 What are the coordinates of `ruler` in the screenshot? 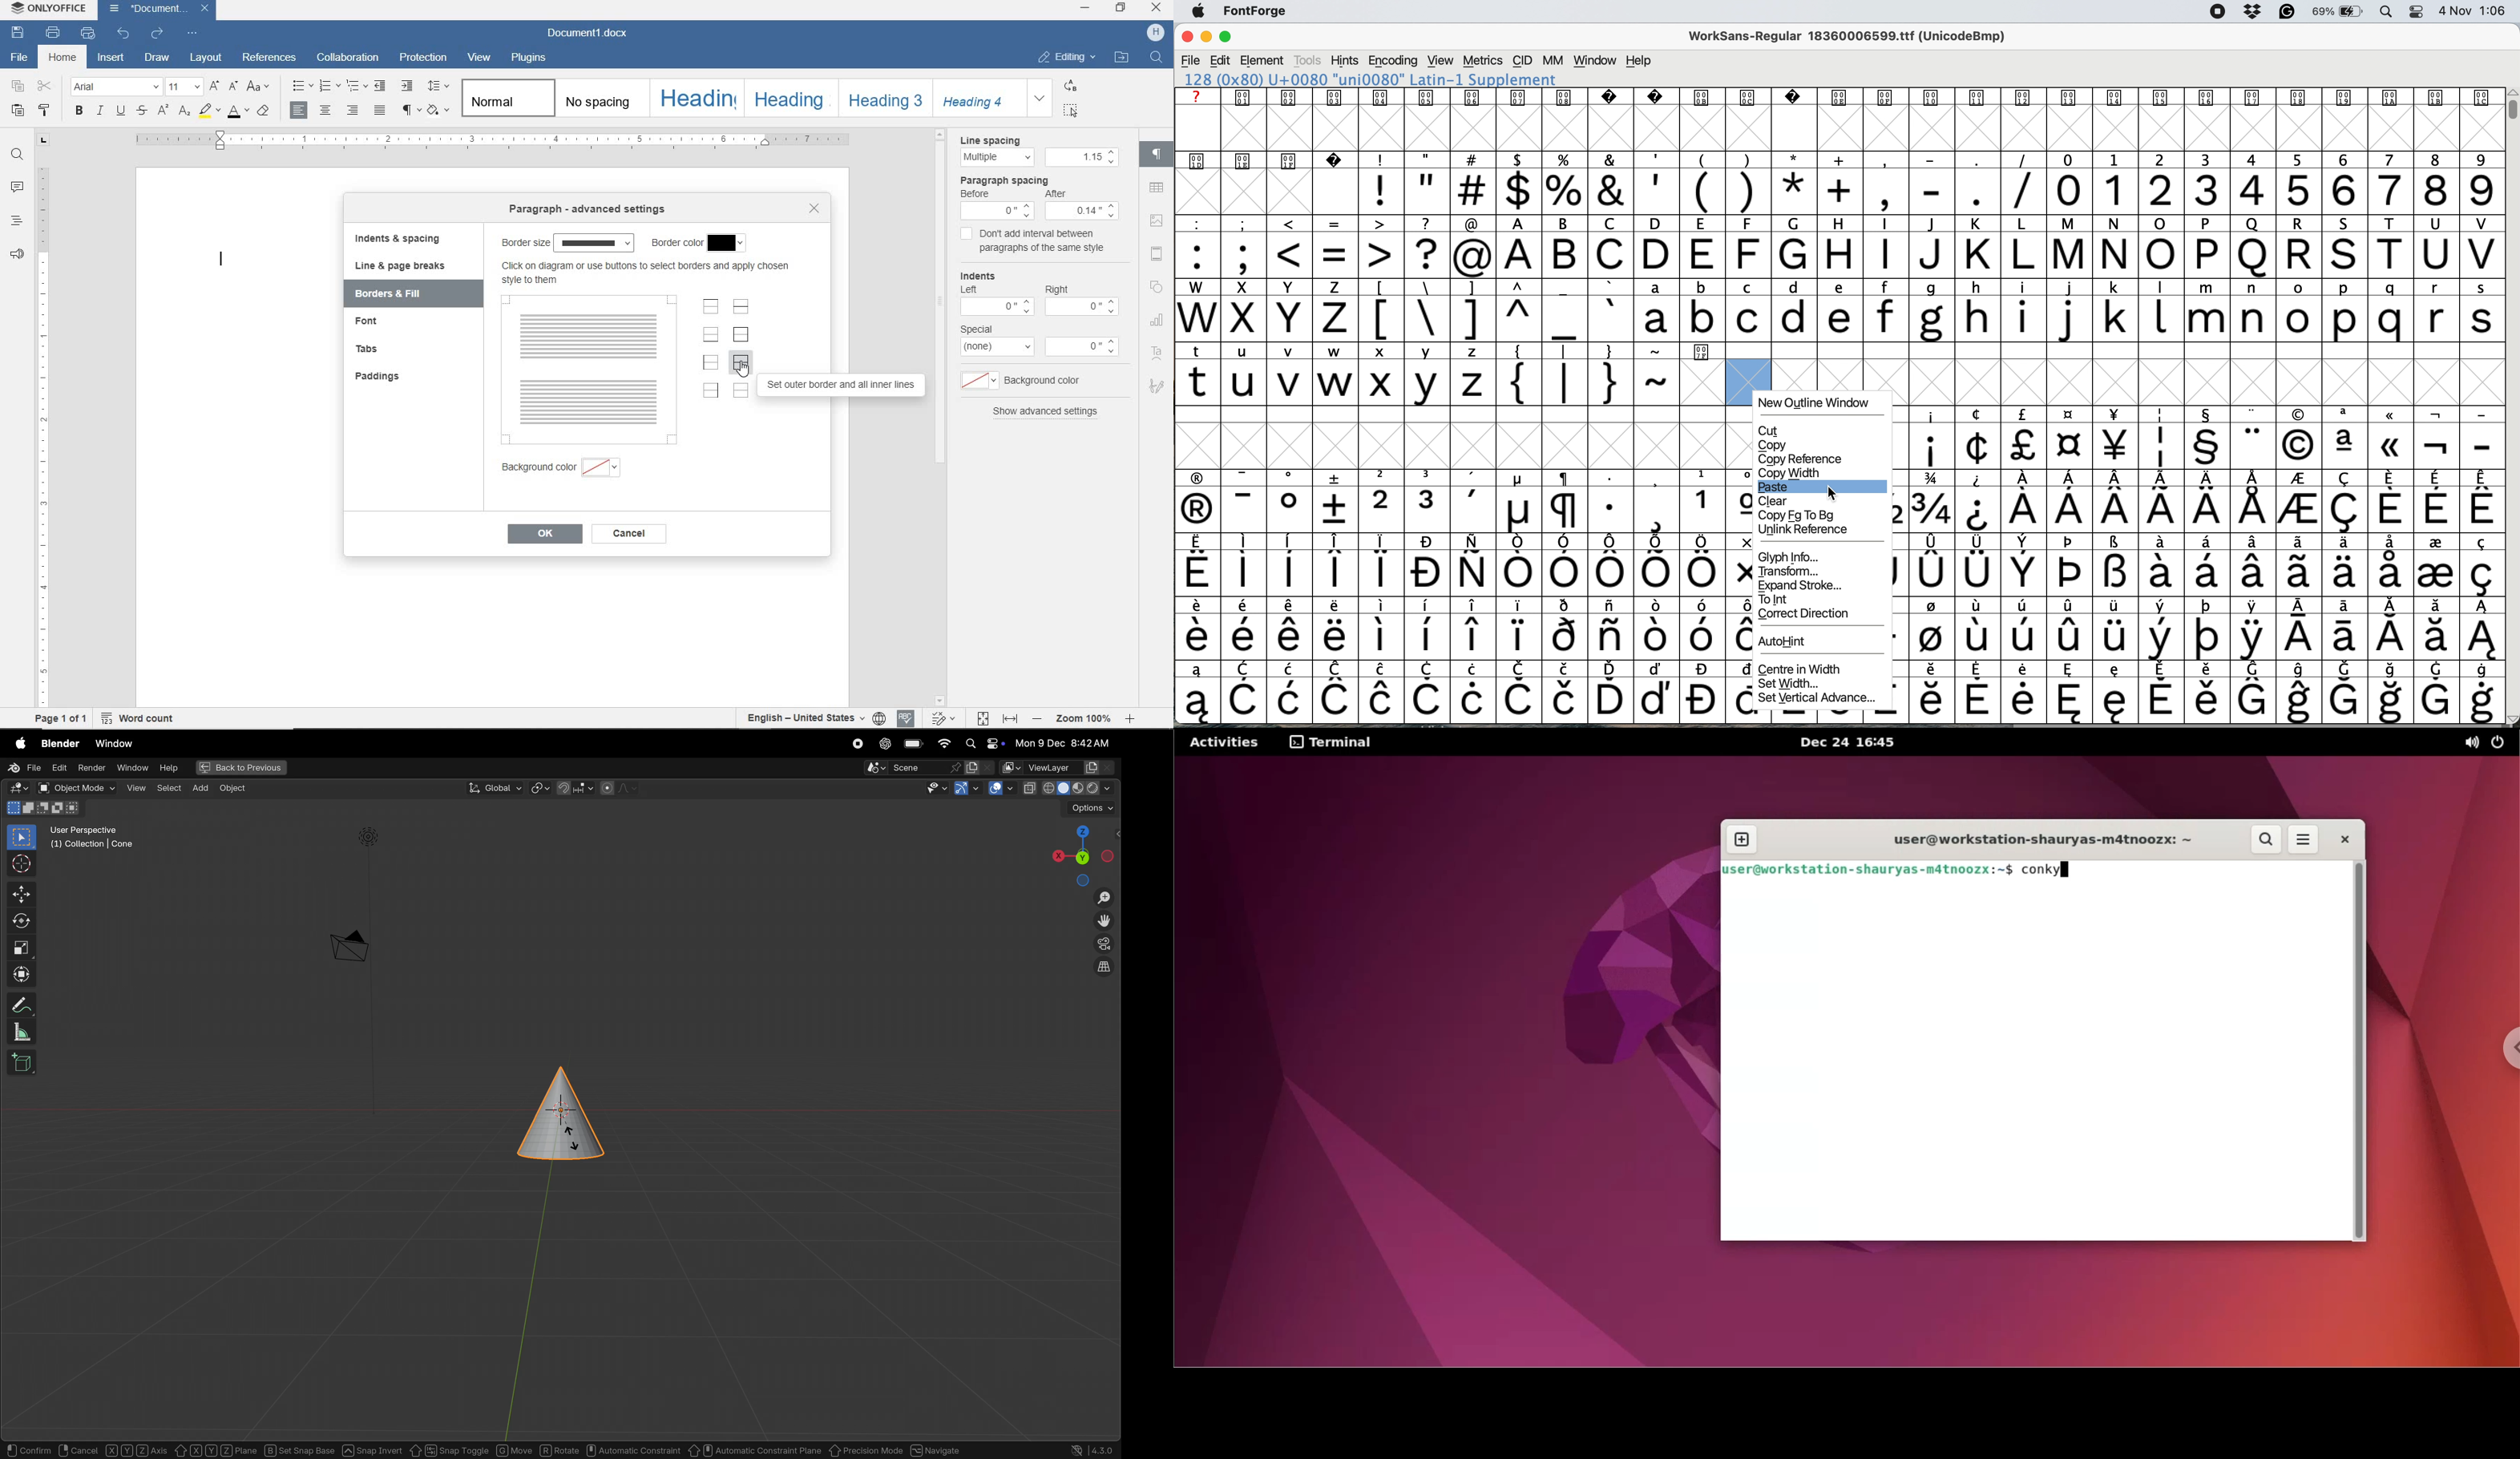 It's located at (43, 421).